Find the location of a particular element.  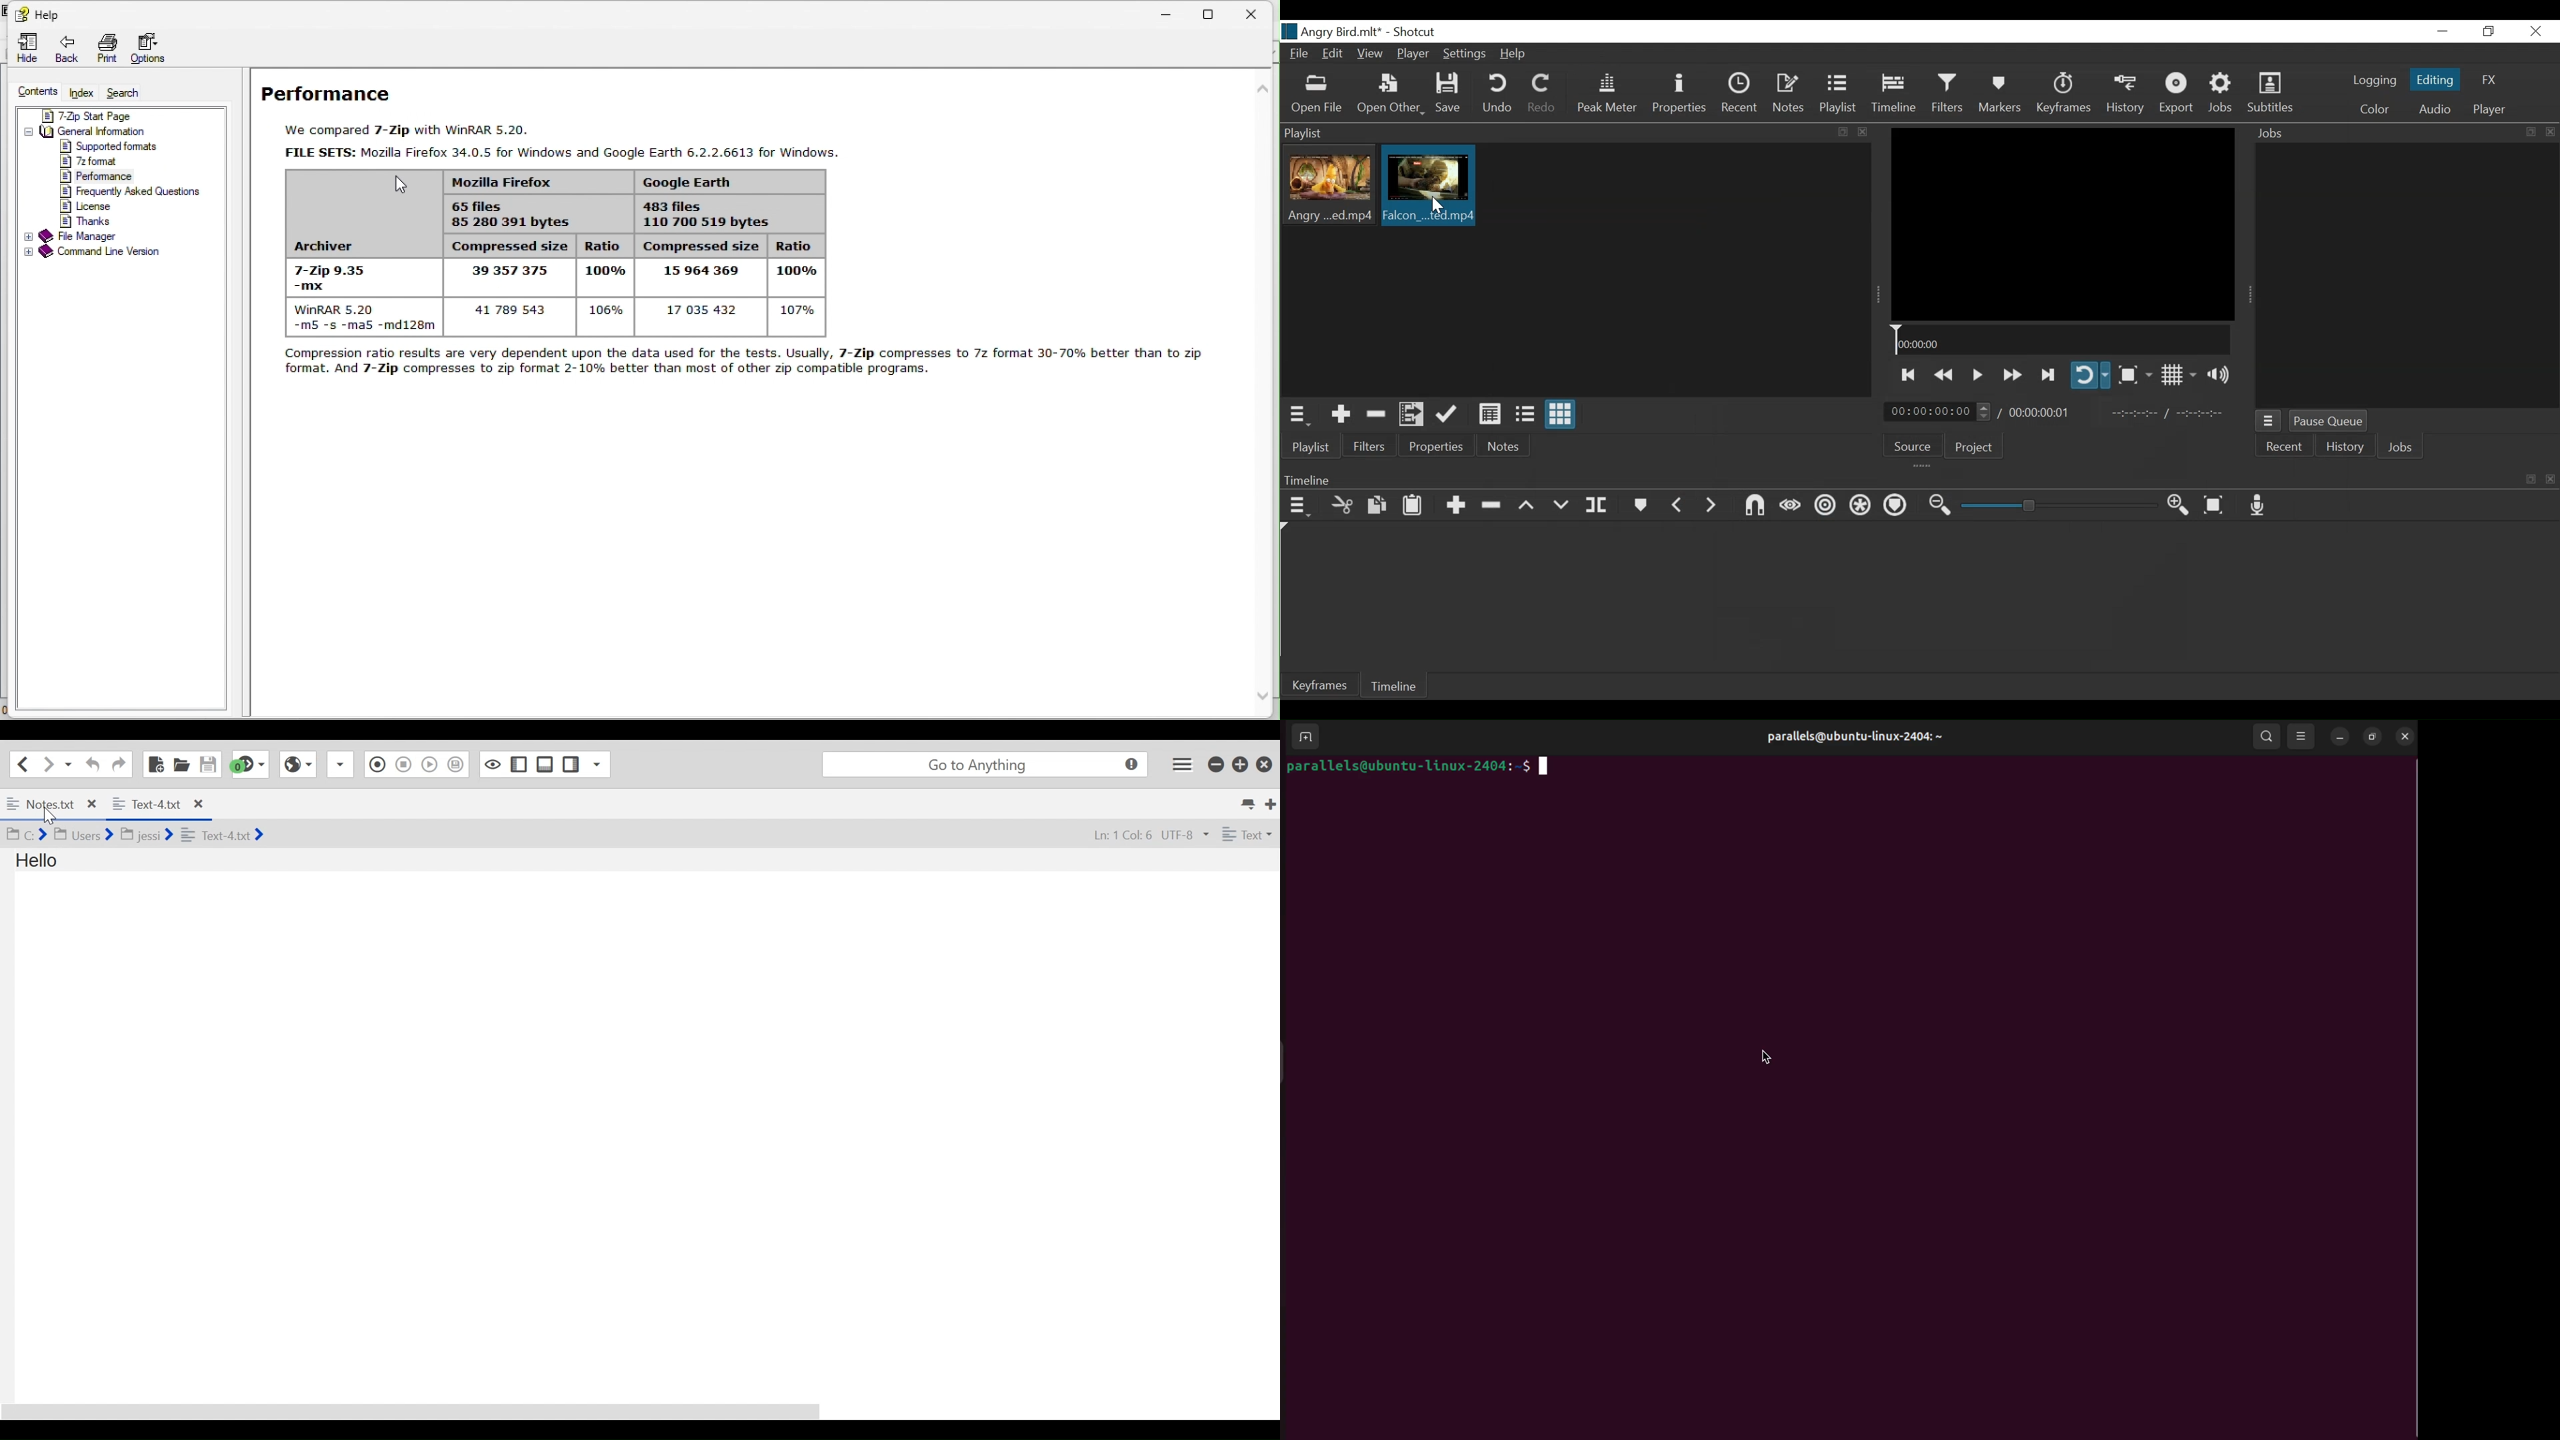

Toggle player looping is located at coordinates (2090, 375).